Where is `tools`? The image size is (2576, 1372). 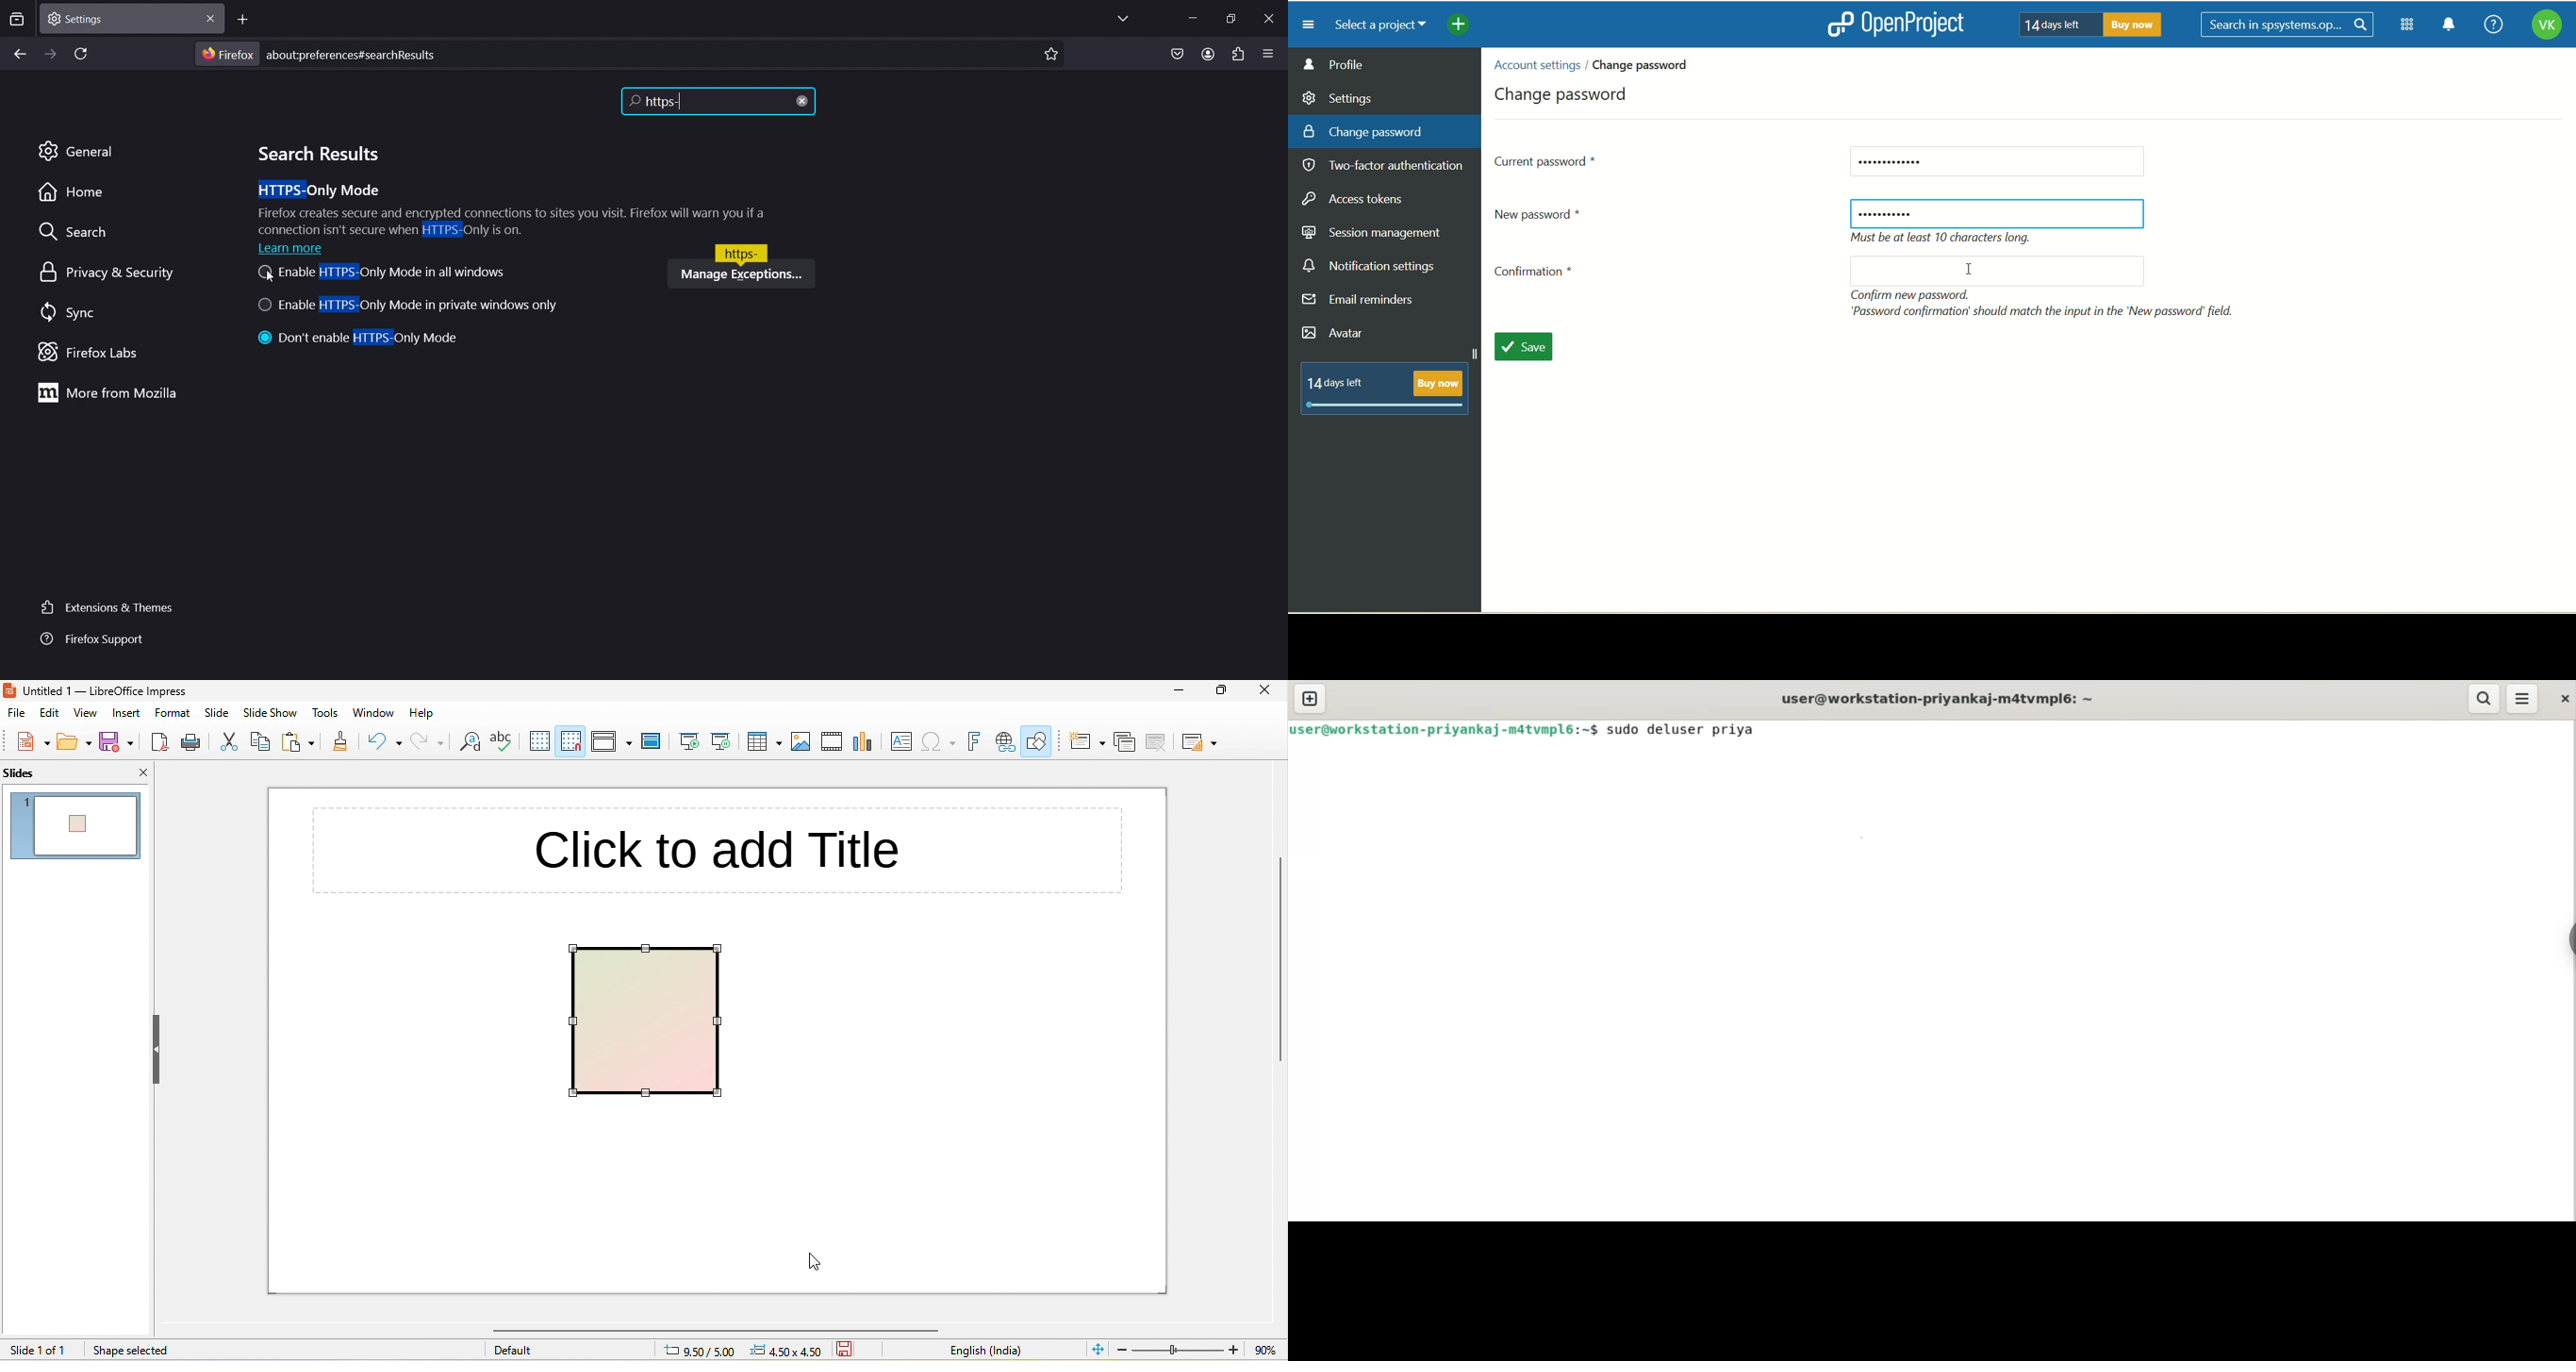 tools is located at coordinates (326, 712).